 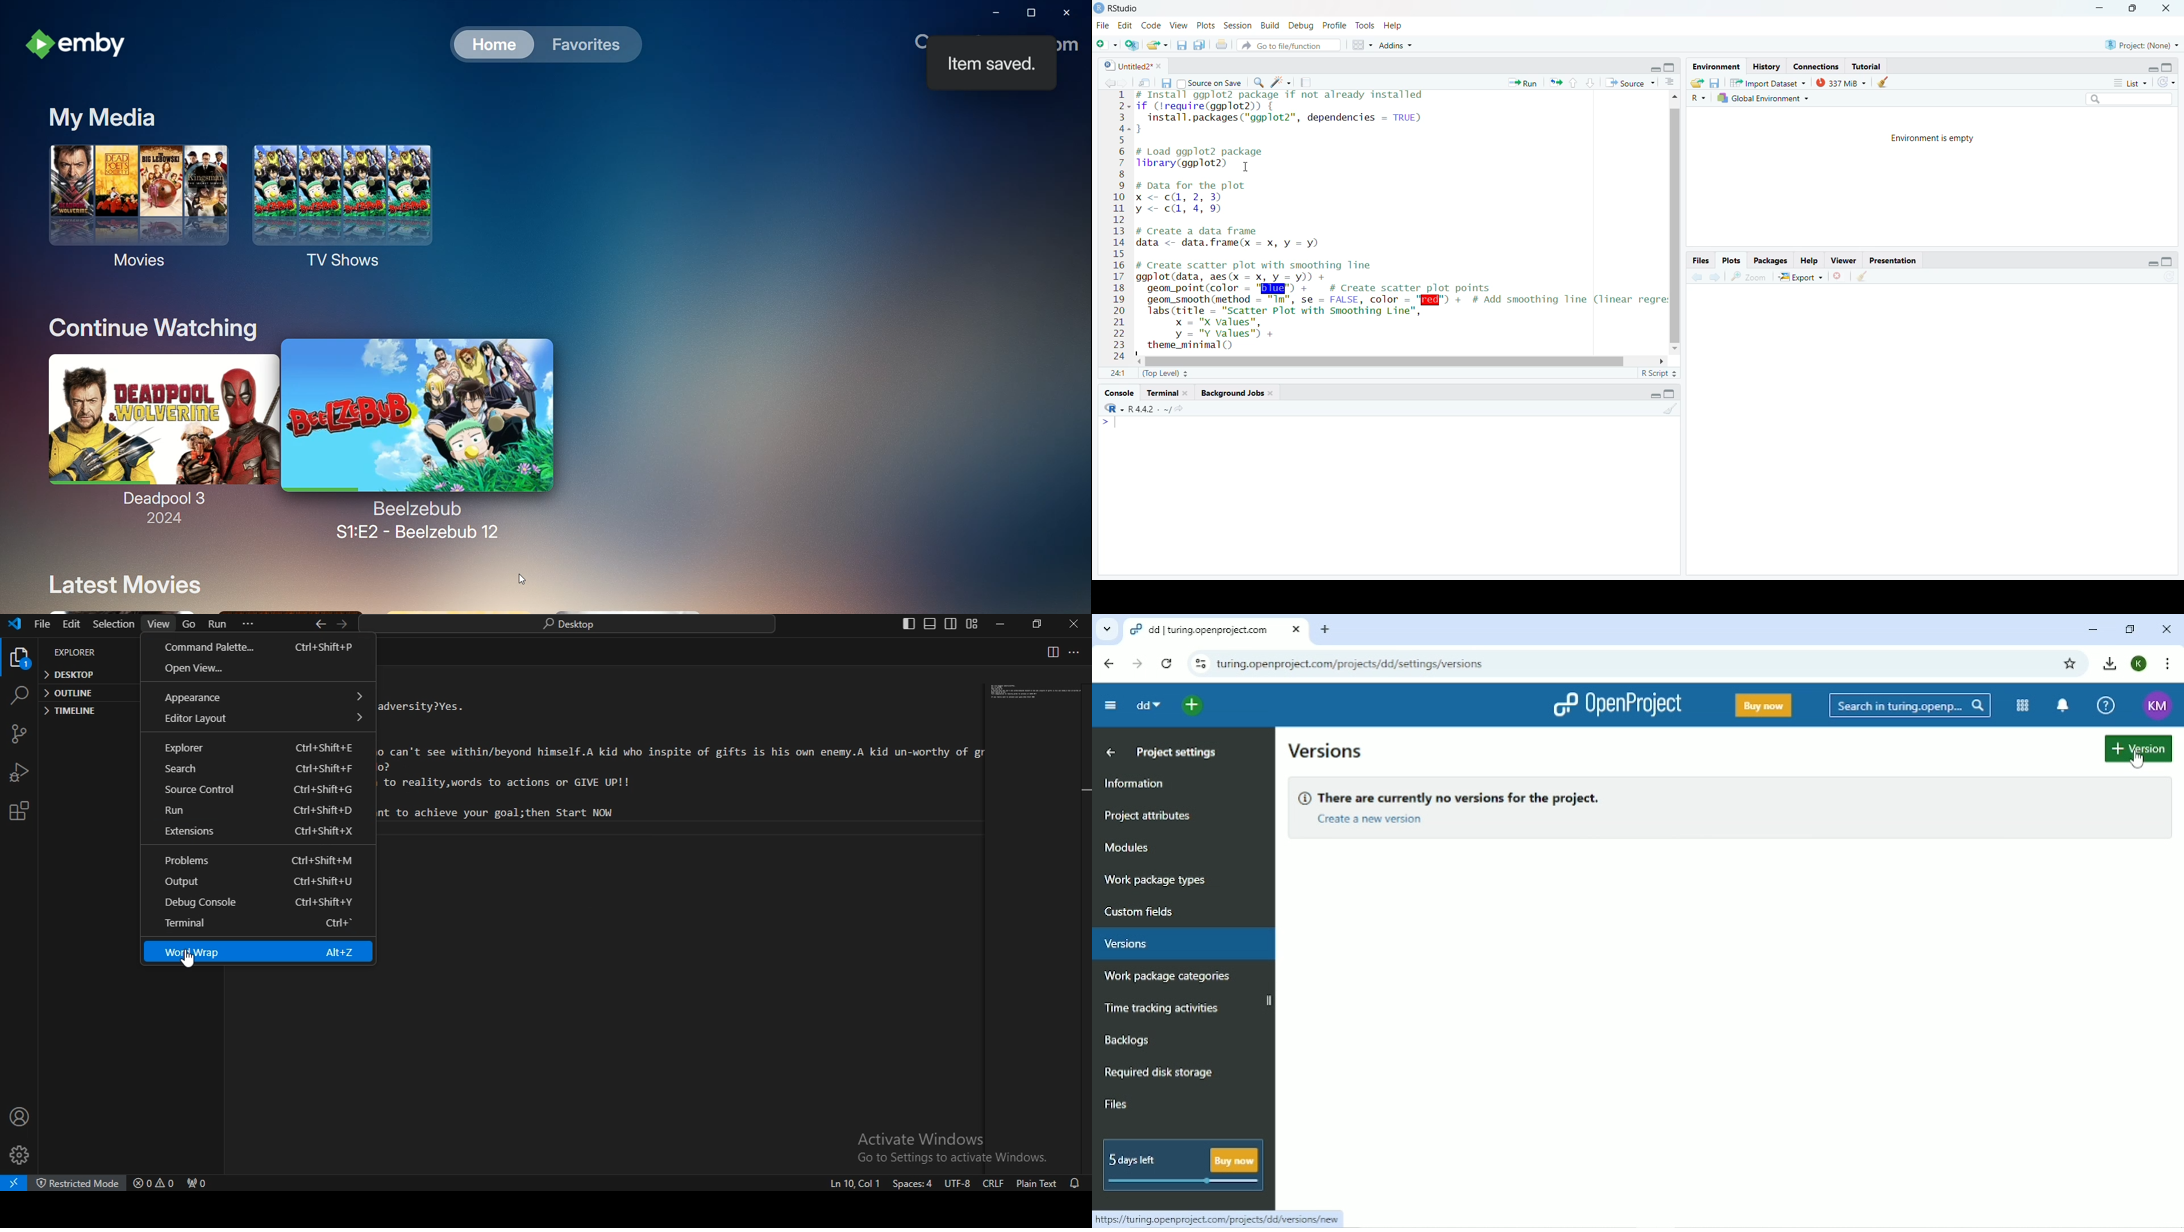 What do you see at coordinates (248, 624) in the screenshot?
I see `...` at bounding box center [248, 624].